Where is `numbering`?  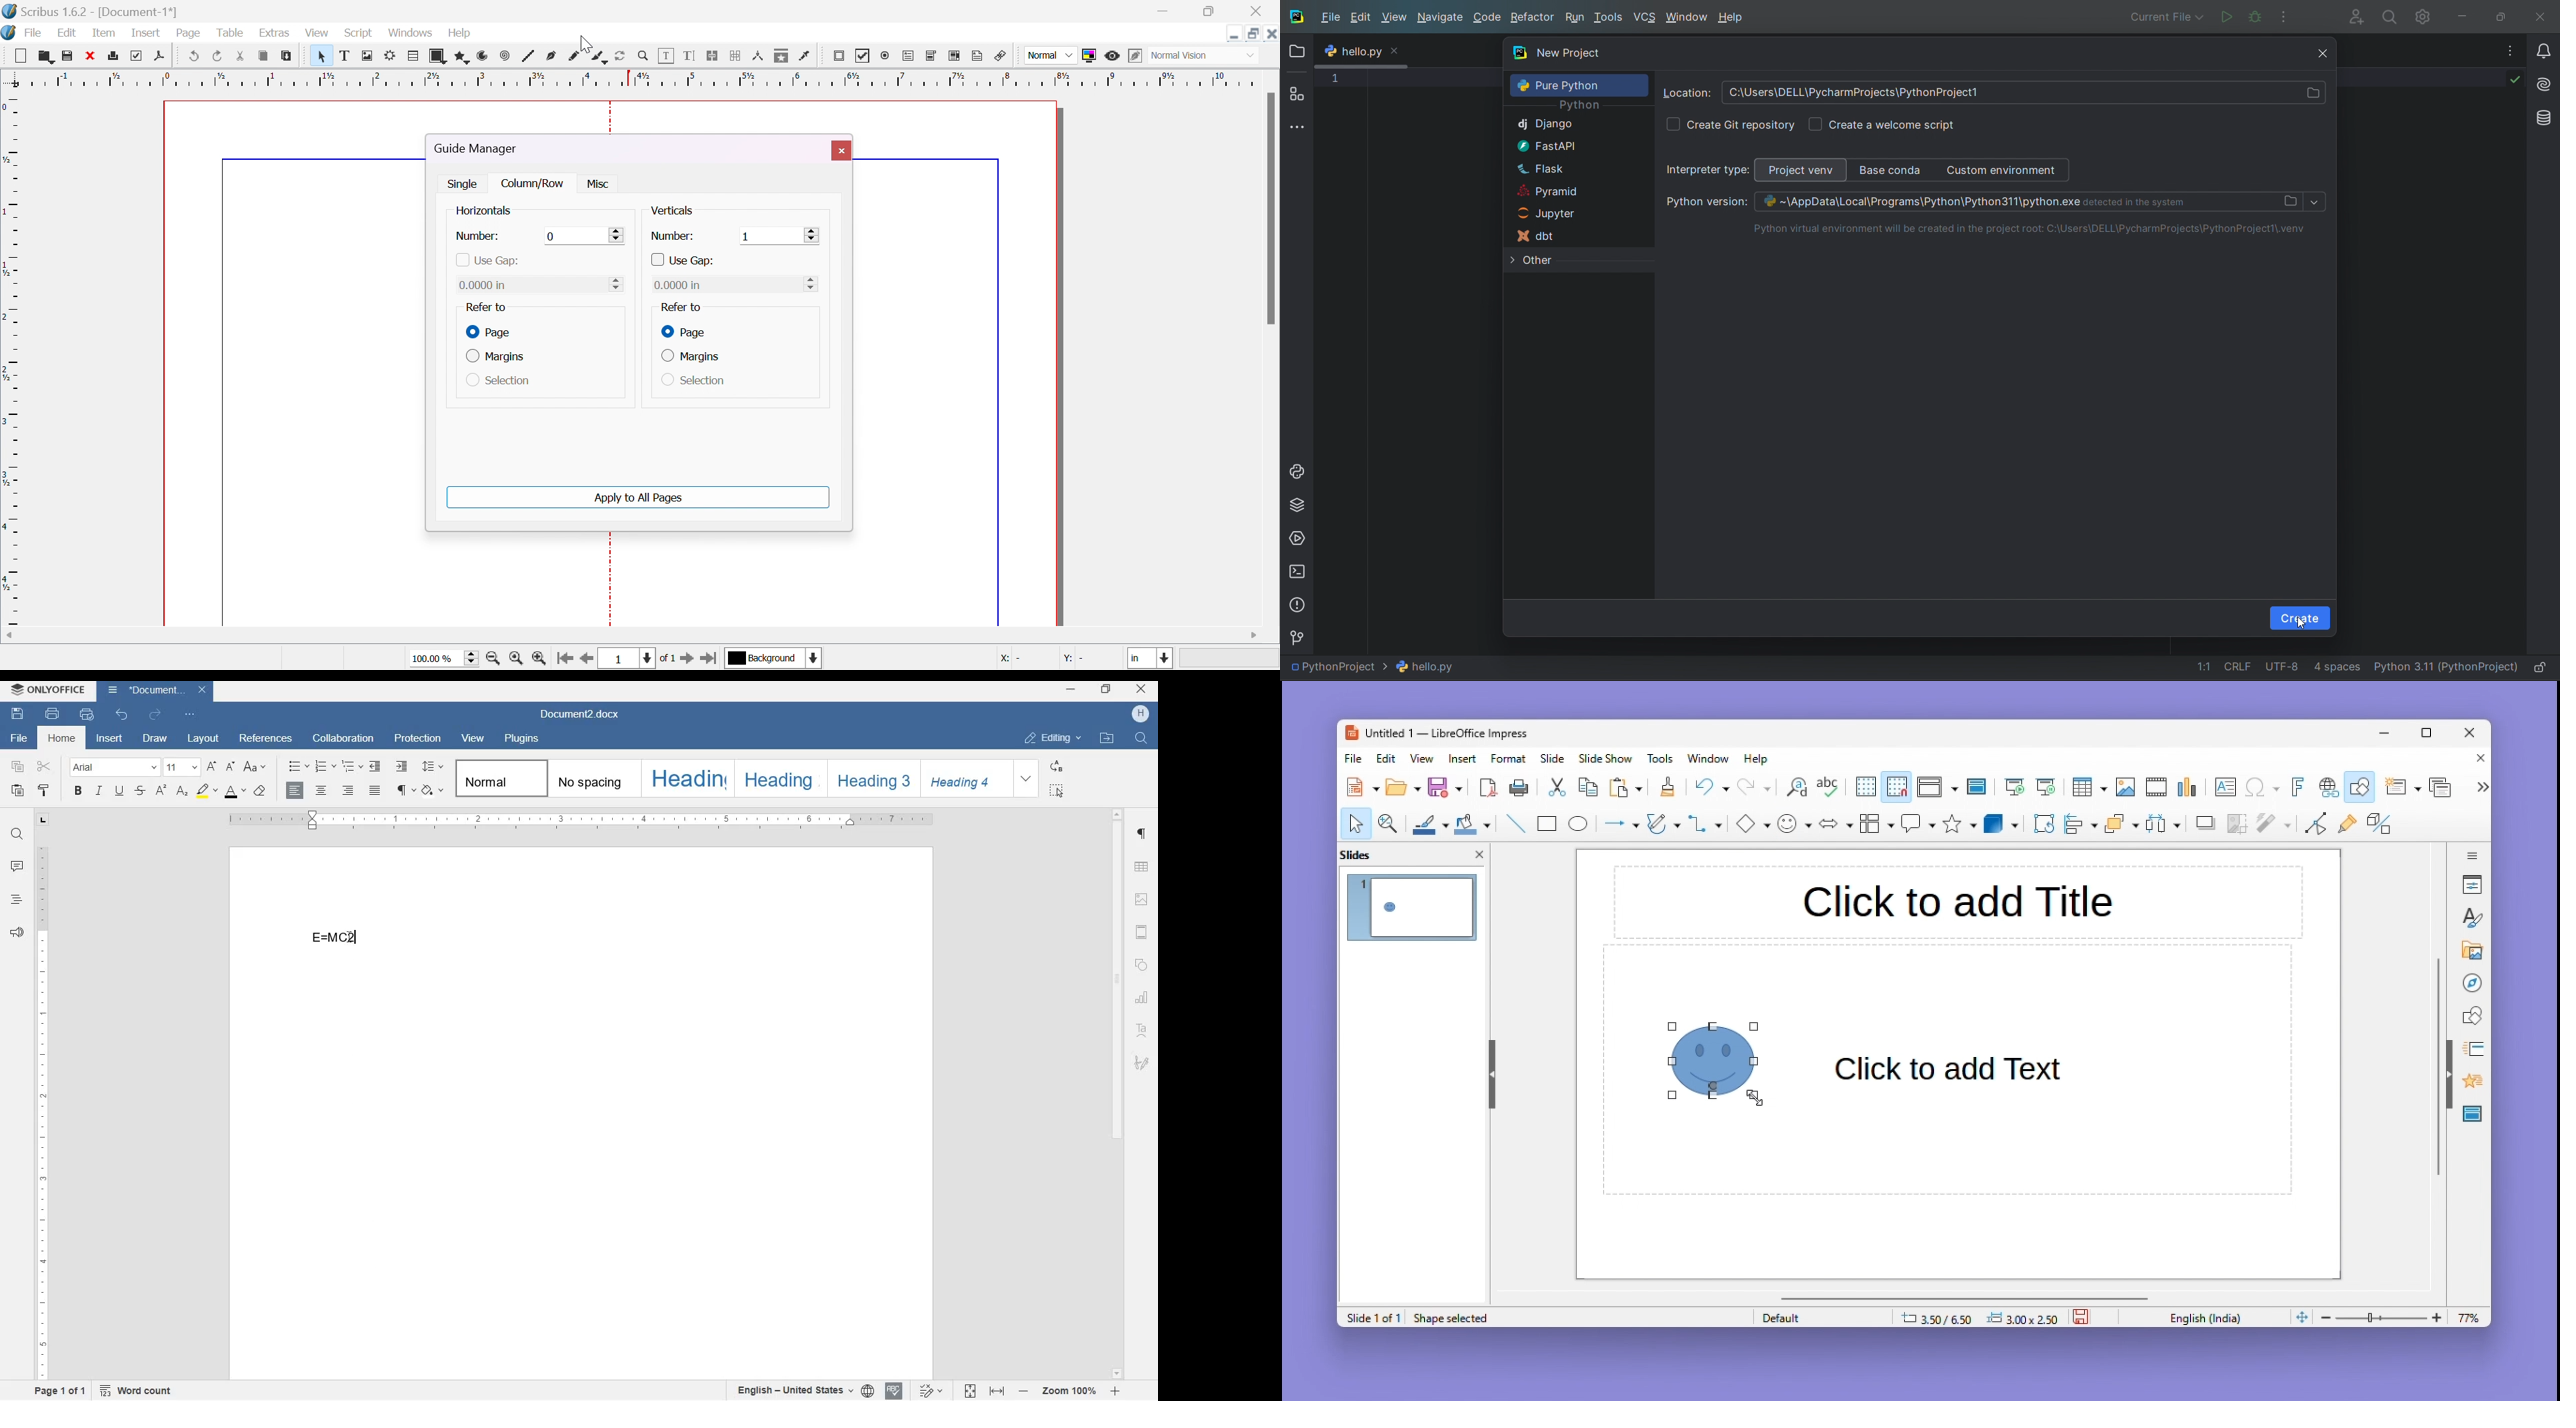
numbering is located at coordinates (326, 767).